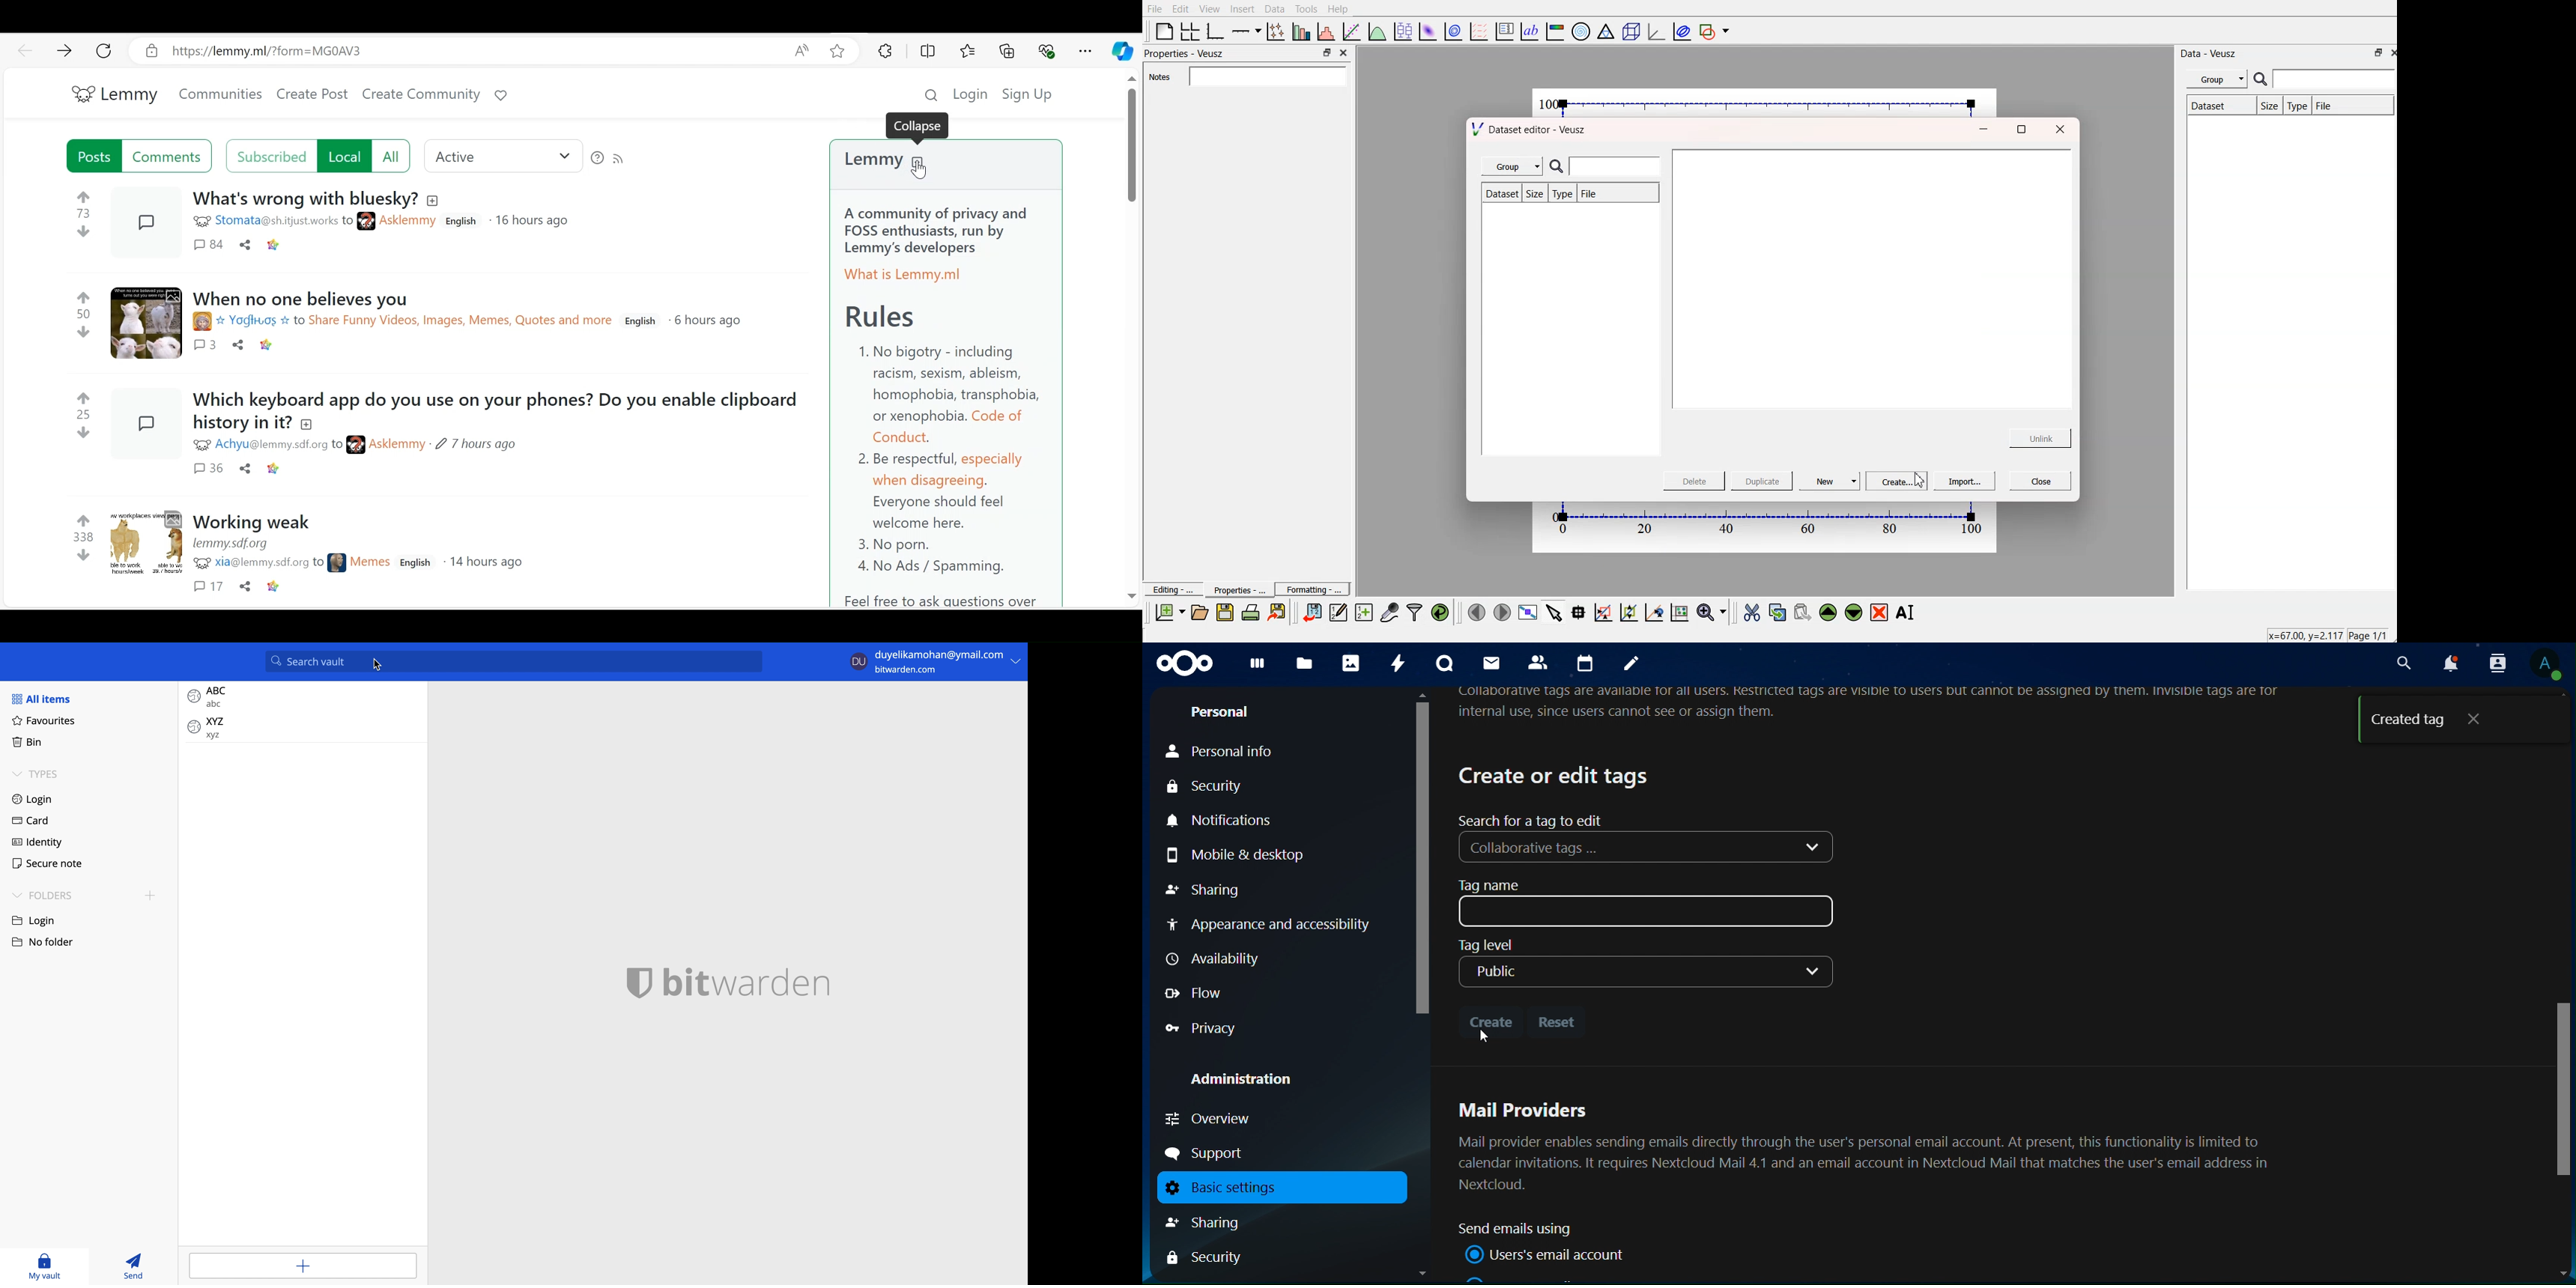 The image size is (2576, 1288). I want to click on all items, so click(47, 700).